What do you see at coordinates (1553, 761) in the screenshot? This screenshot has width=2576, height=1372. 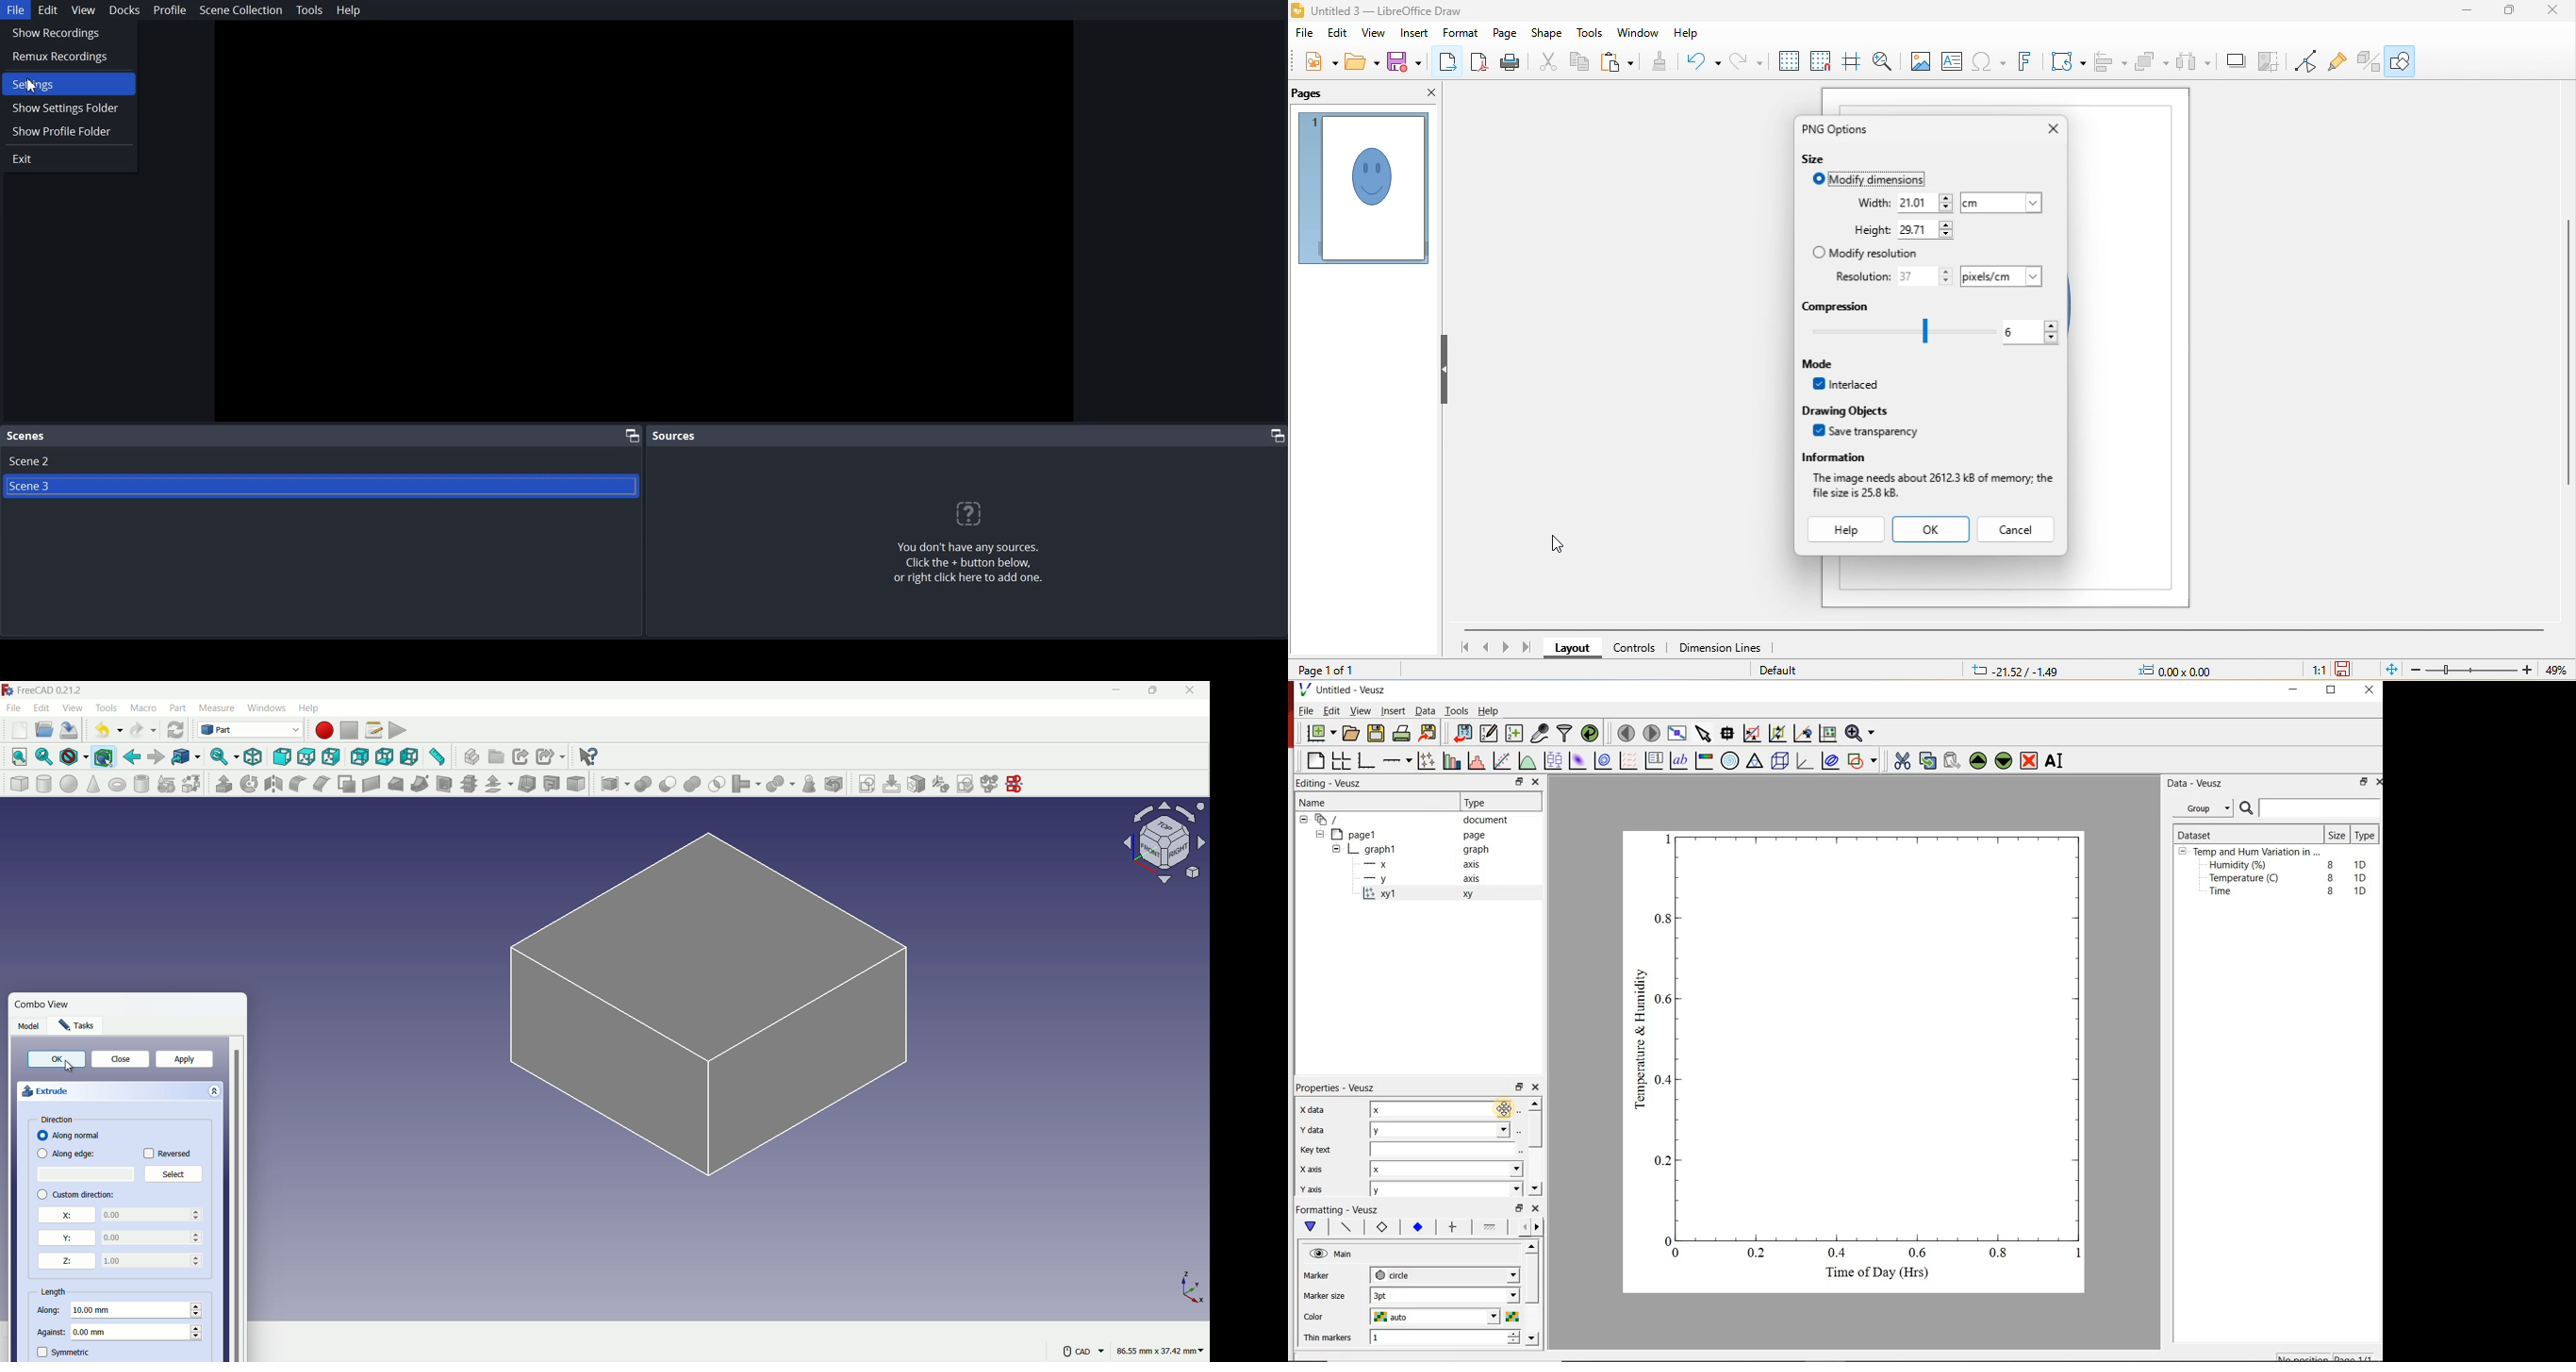 I see `plot box plots` at bounding box center [1553, 761].